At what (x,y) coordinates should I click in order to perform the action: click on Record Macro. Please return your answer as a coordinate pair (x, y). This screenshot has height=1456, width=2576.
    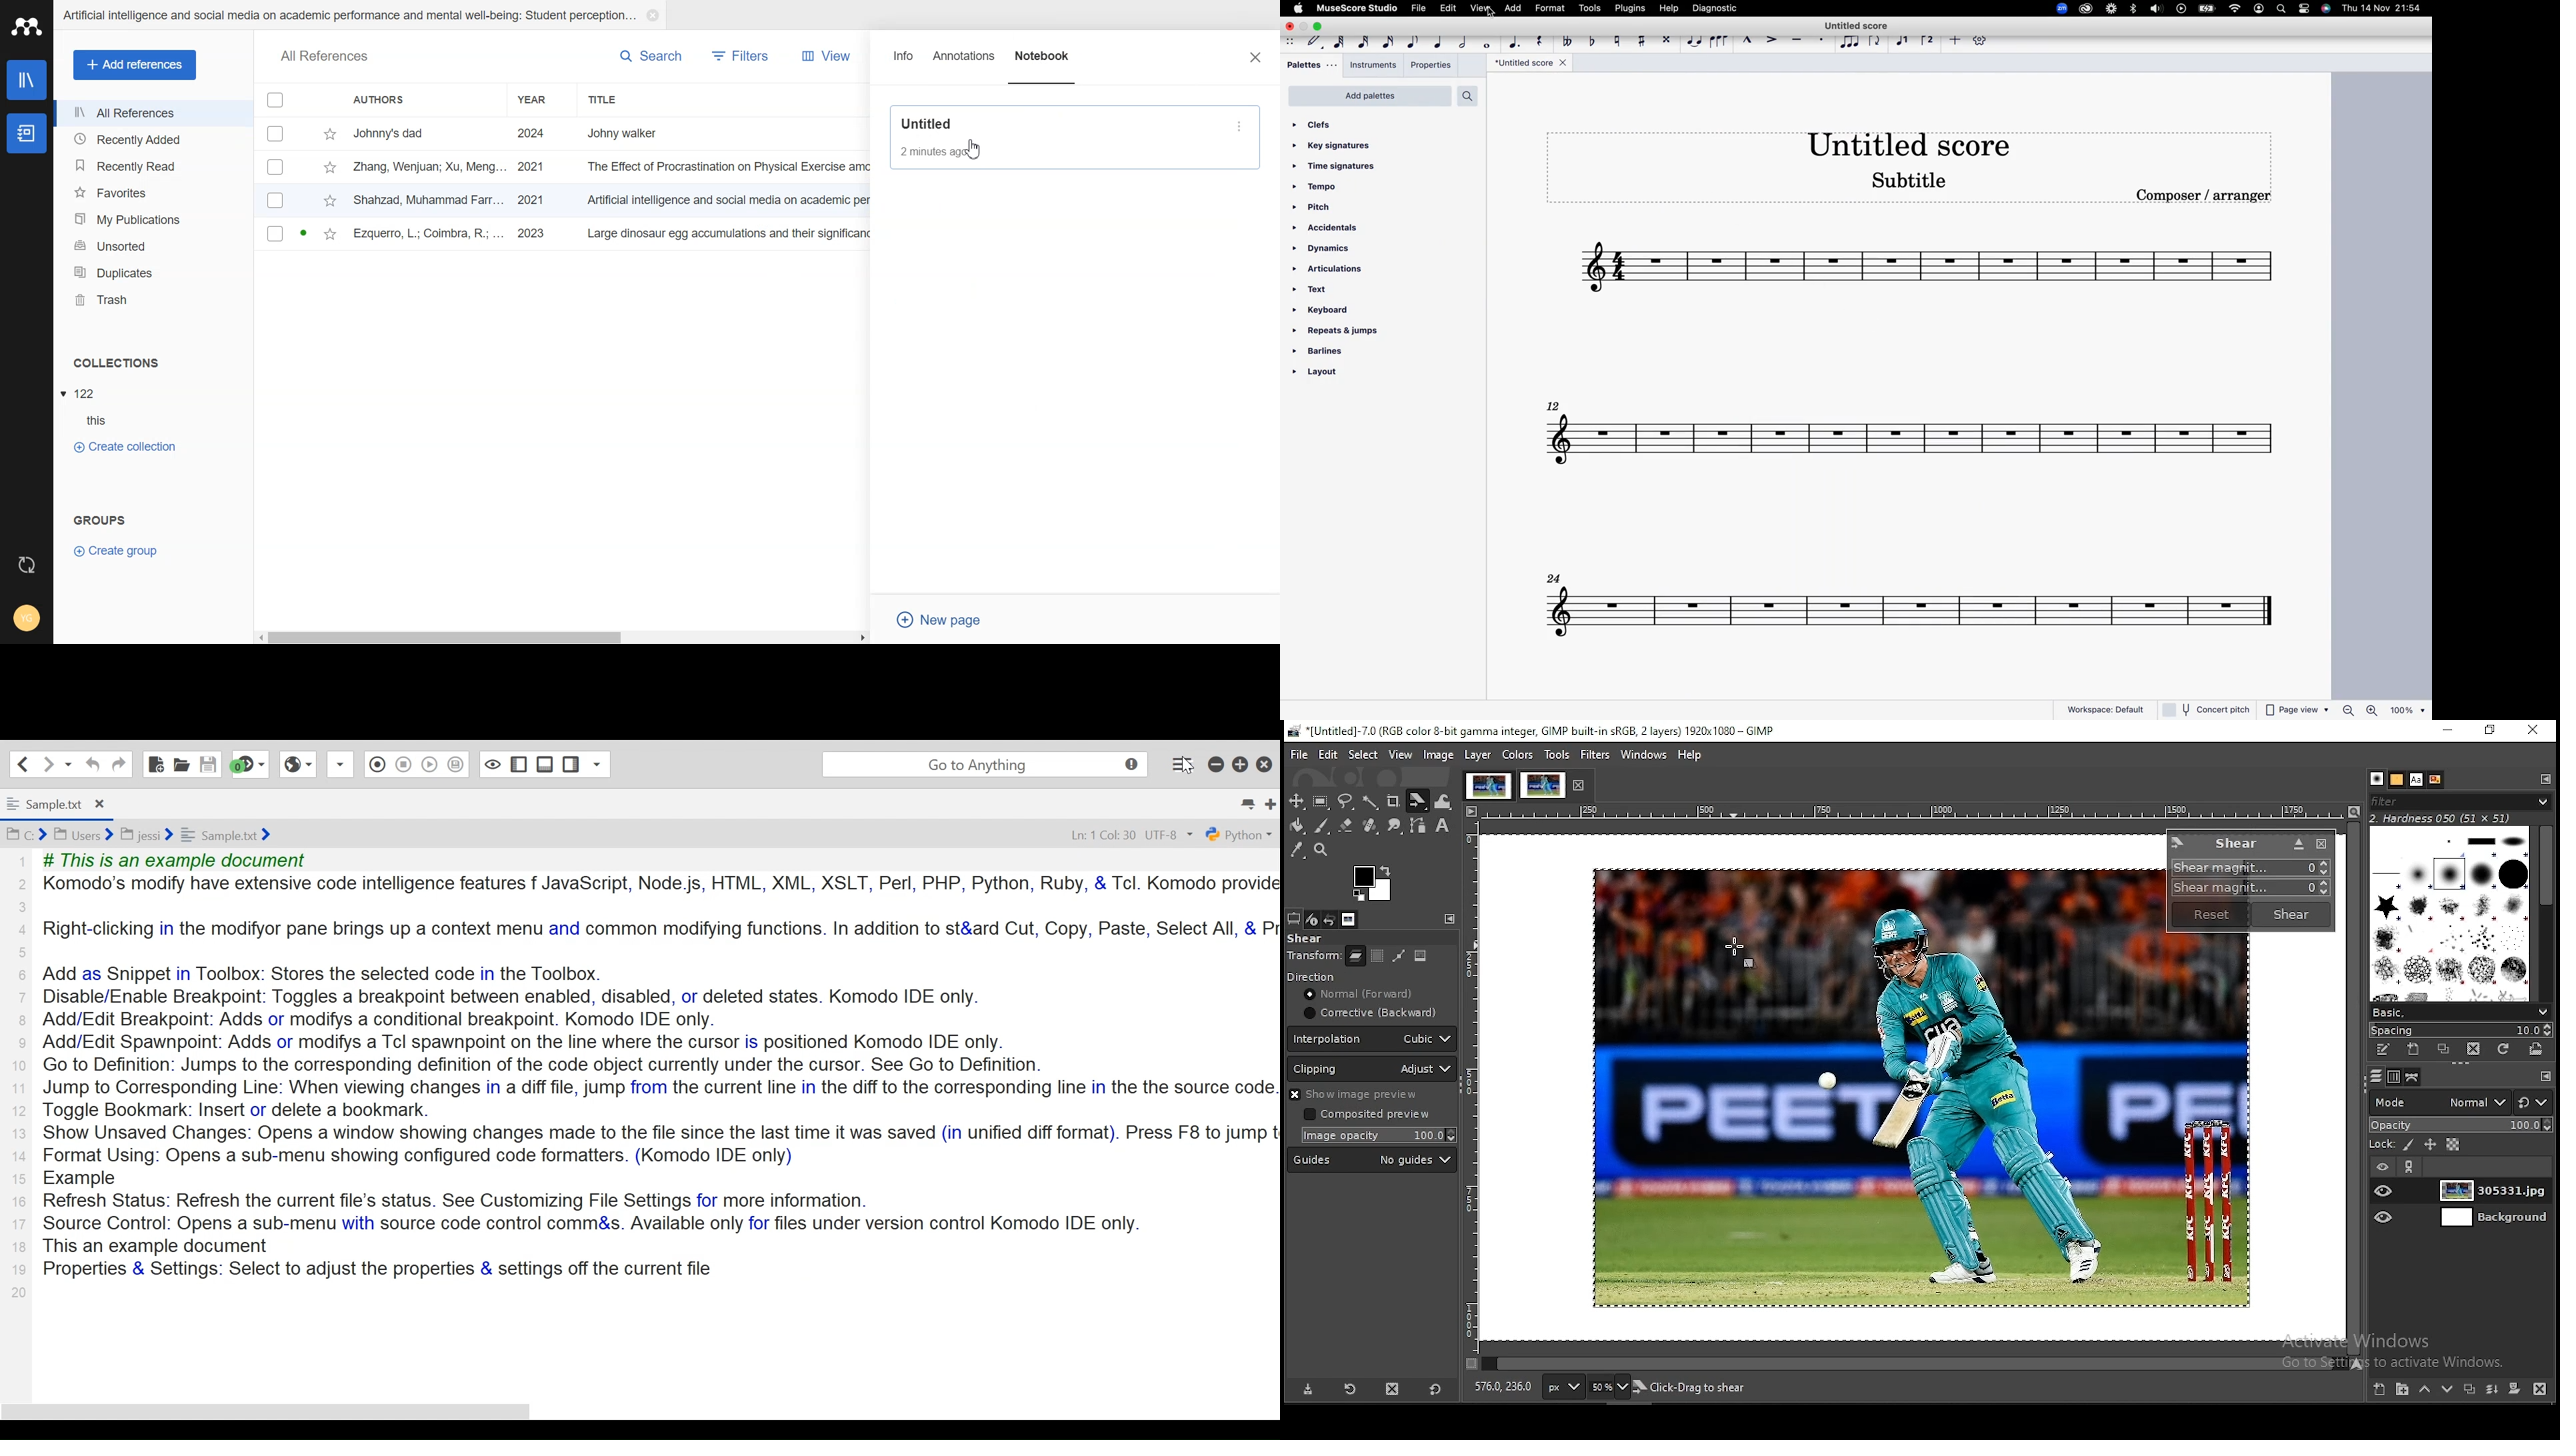
    Looking at the image, I should click on (339, 765).